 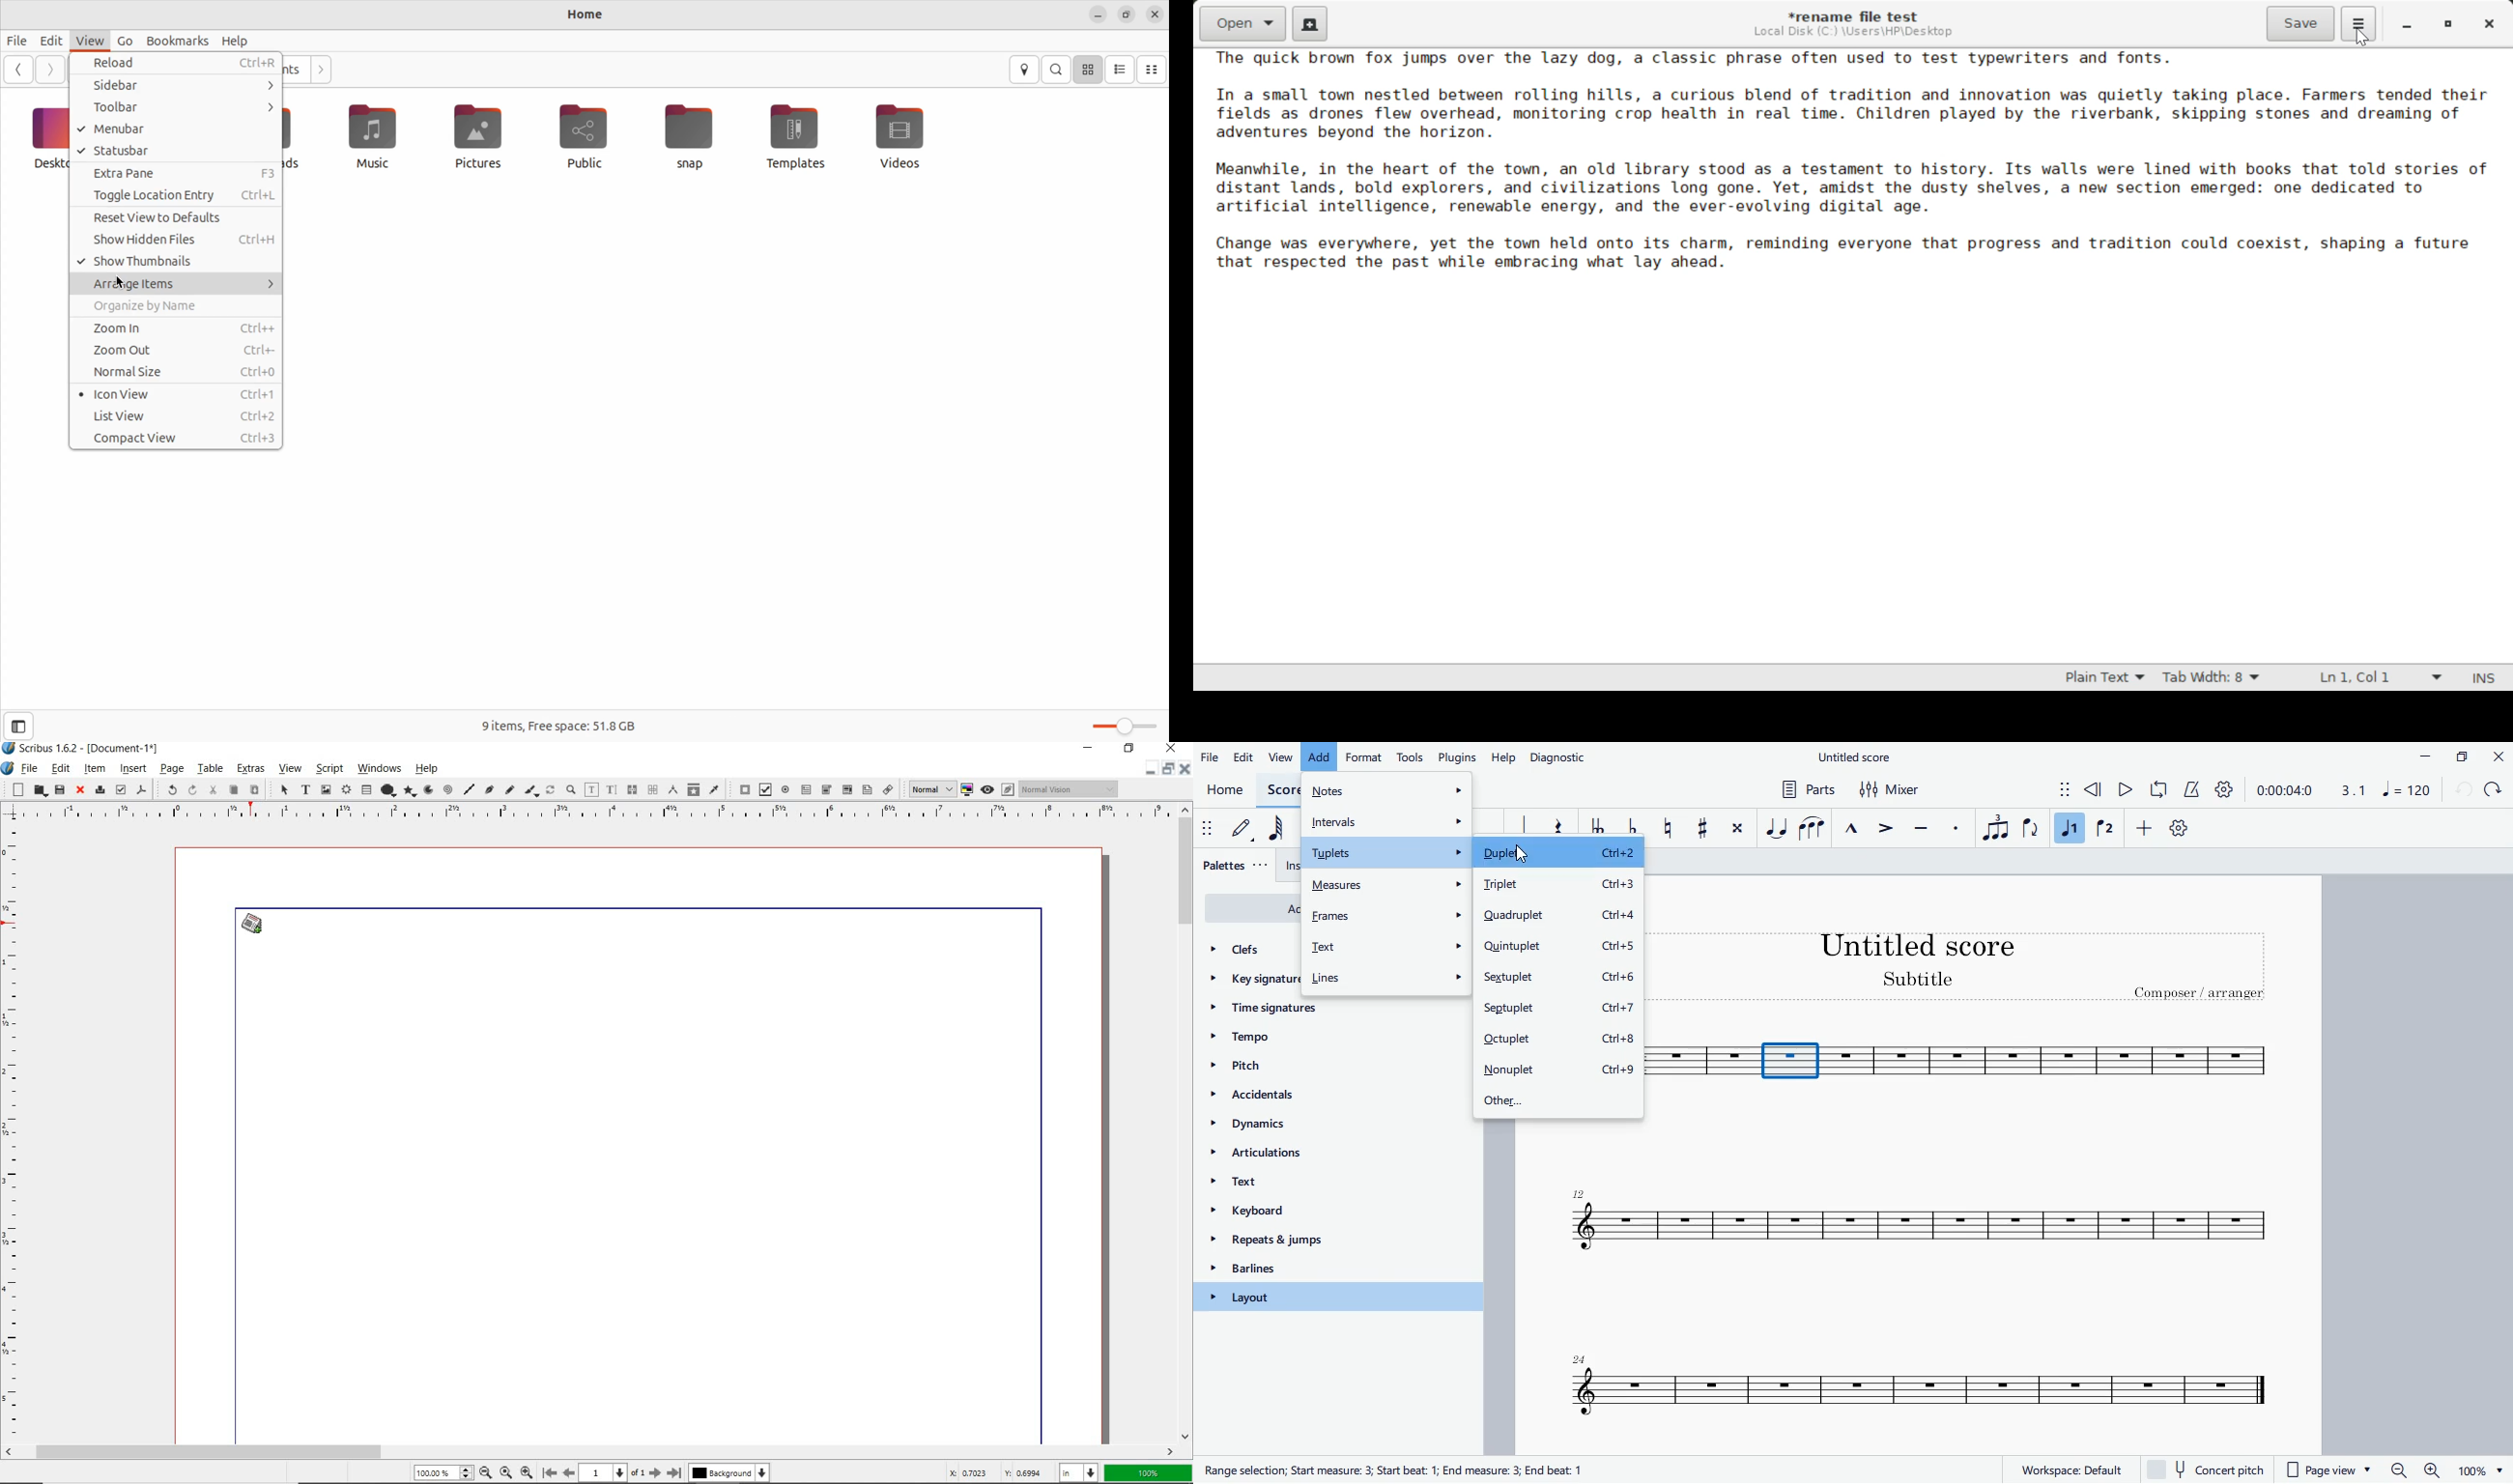 I want to click on loop playback, so click(x=2160, y=789).